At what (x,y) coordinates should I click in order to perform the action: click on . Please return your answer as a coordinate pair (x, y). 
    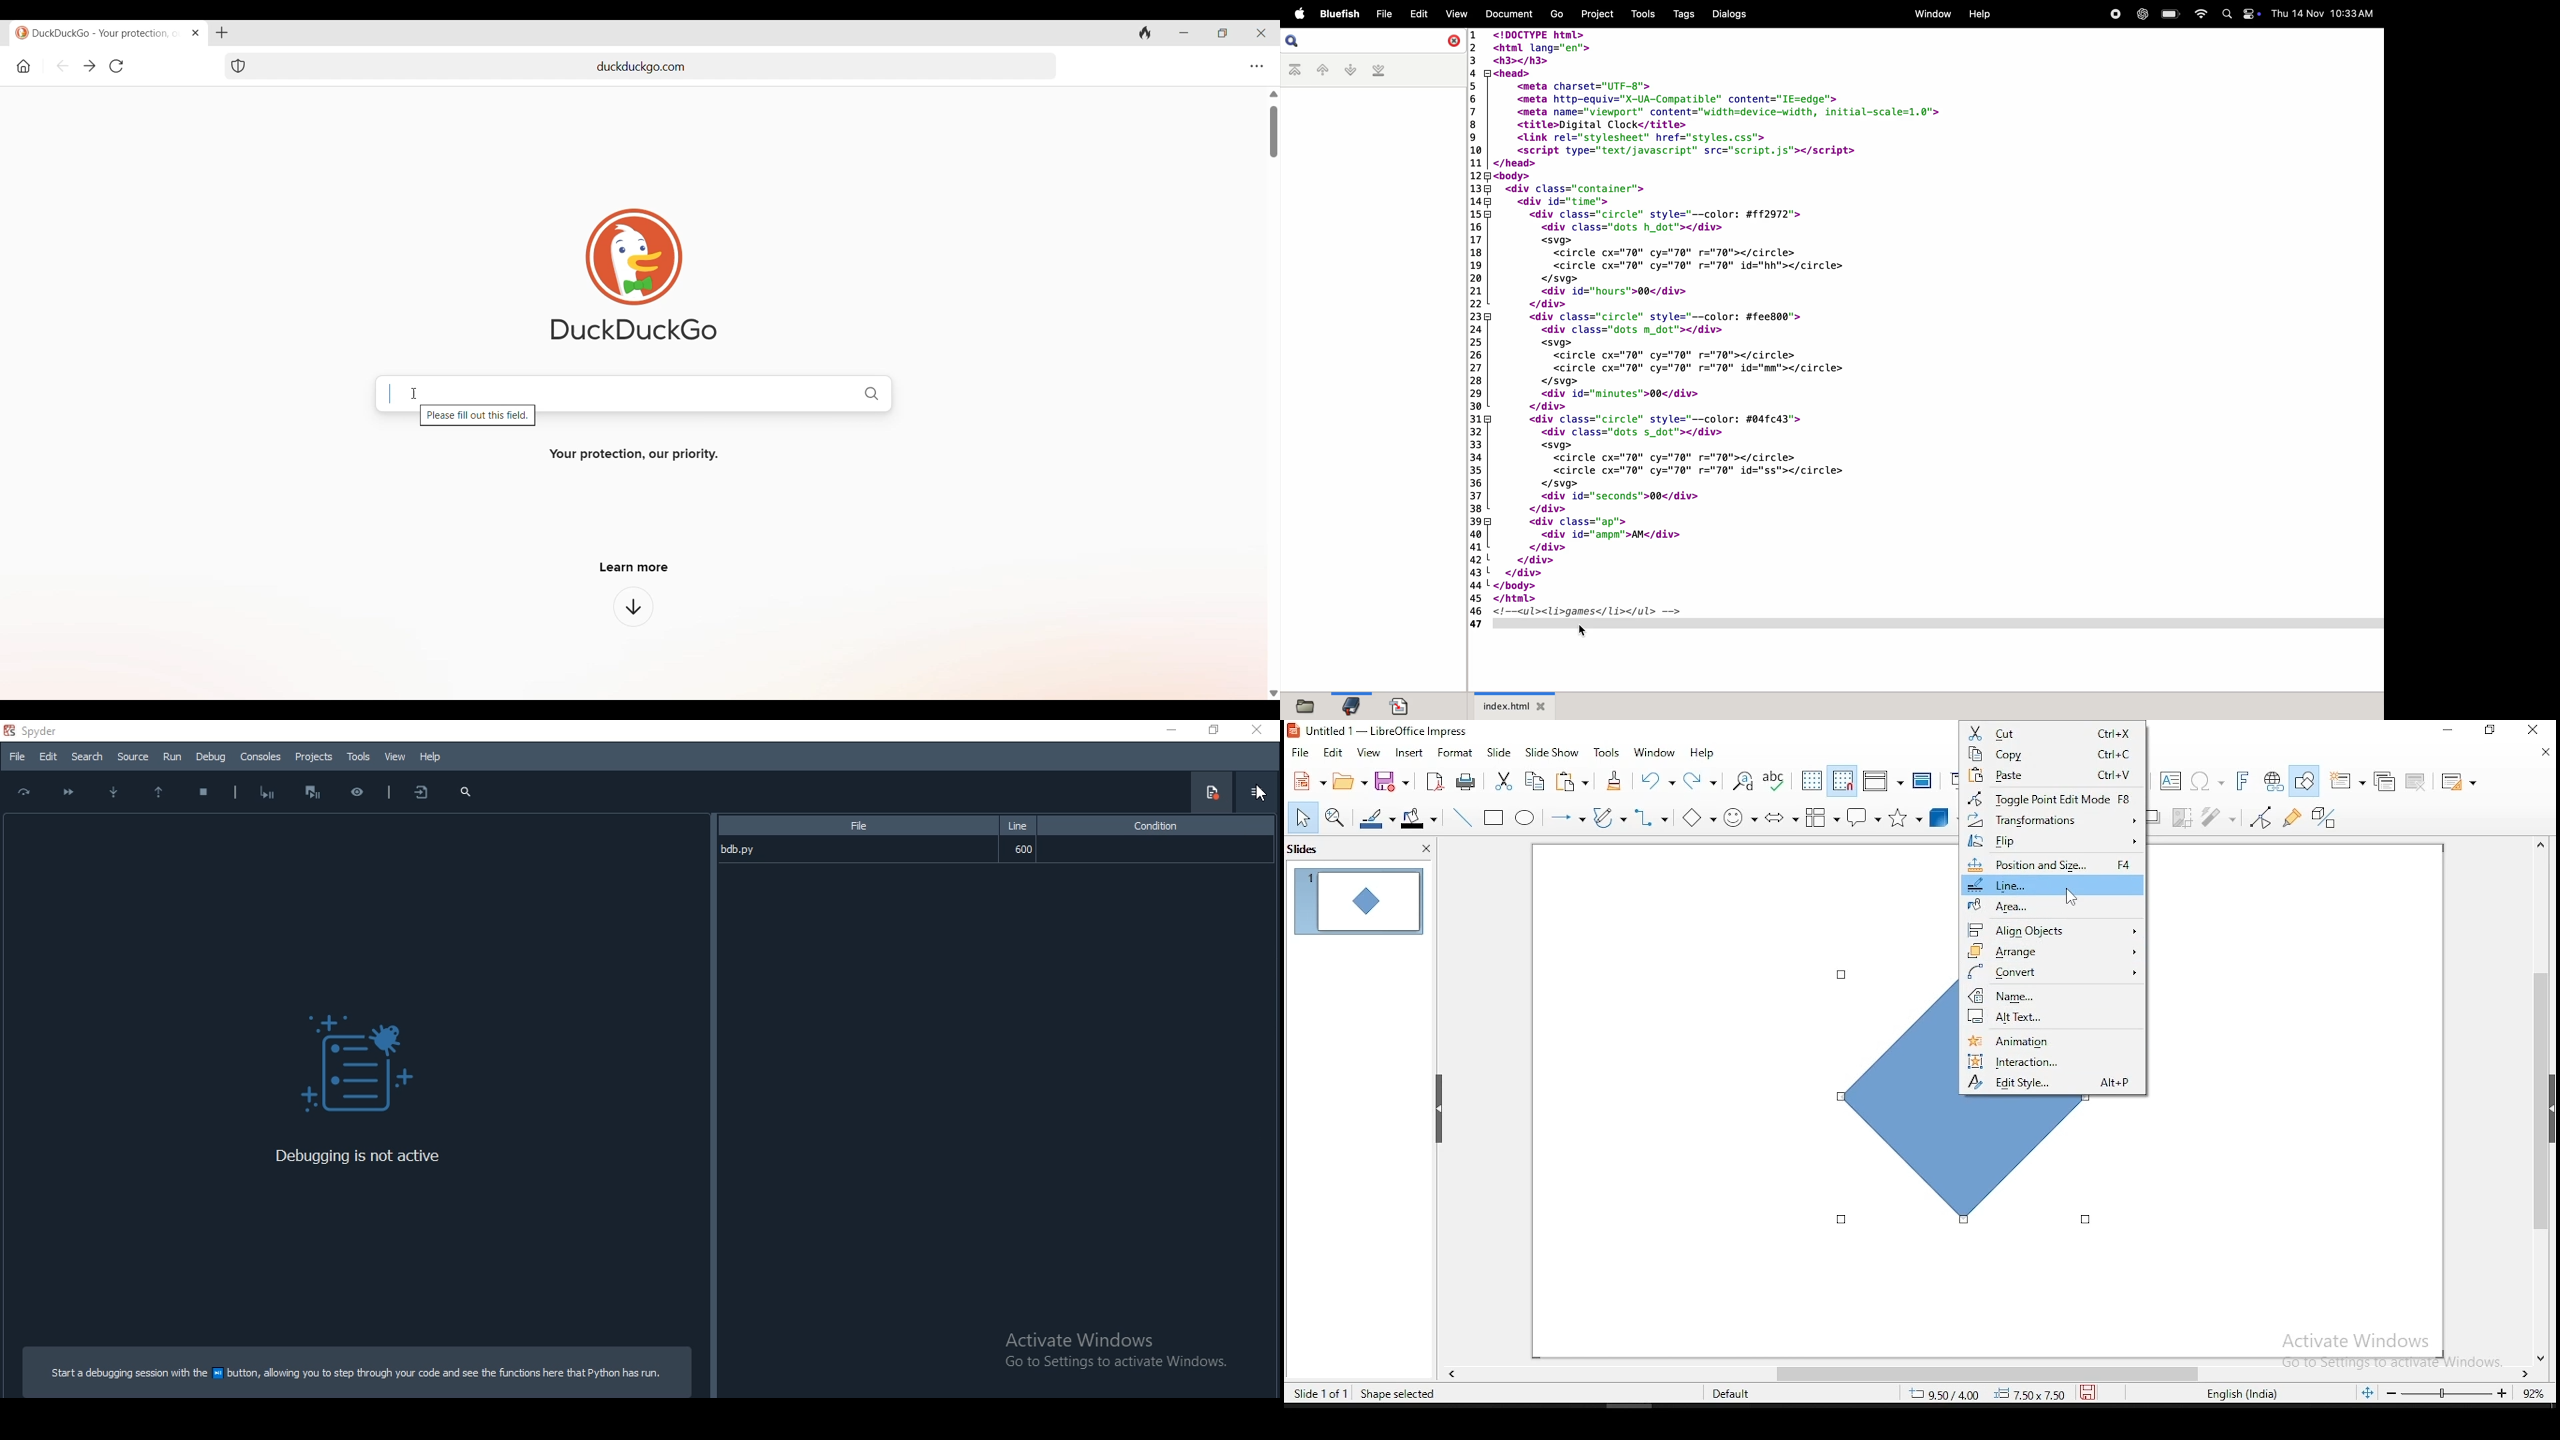
    Looking at the image, I should click on (2208, 782).